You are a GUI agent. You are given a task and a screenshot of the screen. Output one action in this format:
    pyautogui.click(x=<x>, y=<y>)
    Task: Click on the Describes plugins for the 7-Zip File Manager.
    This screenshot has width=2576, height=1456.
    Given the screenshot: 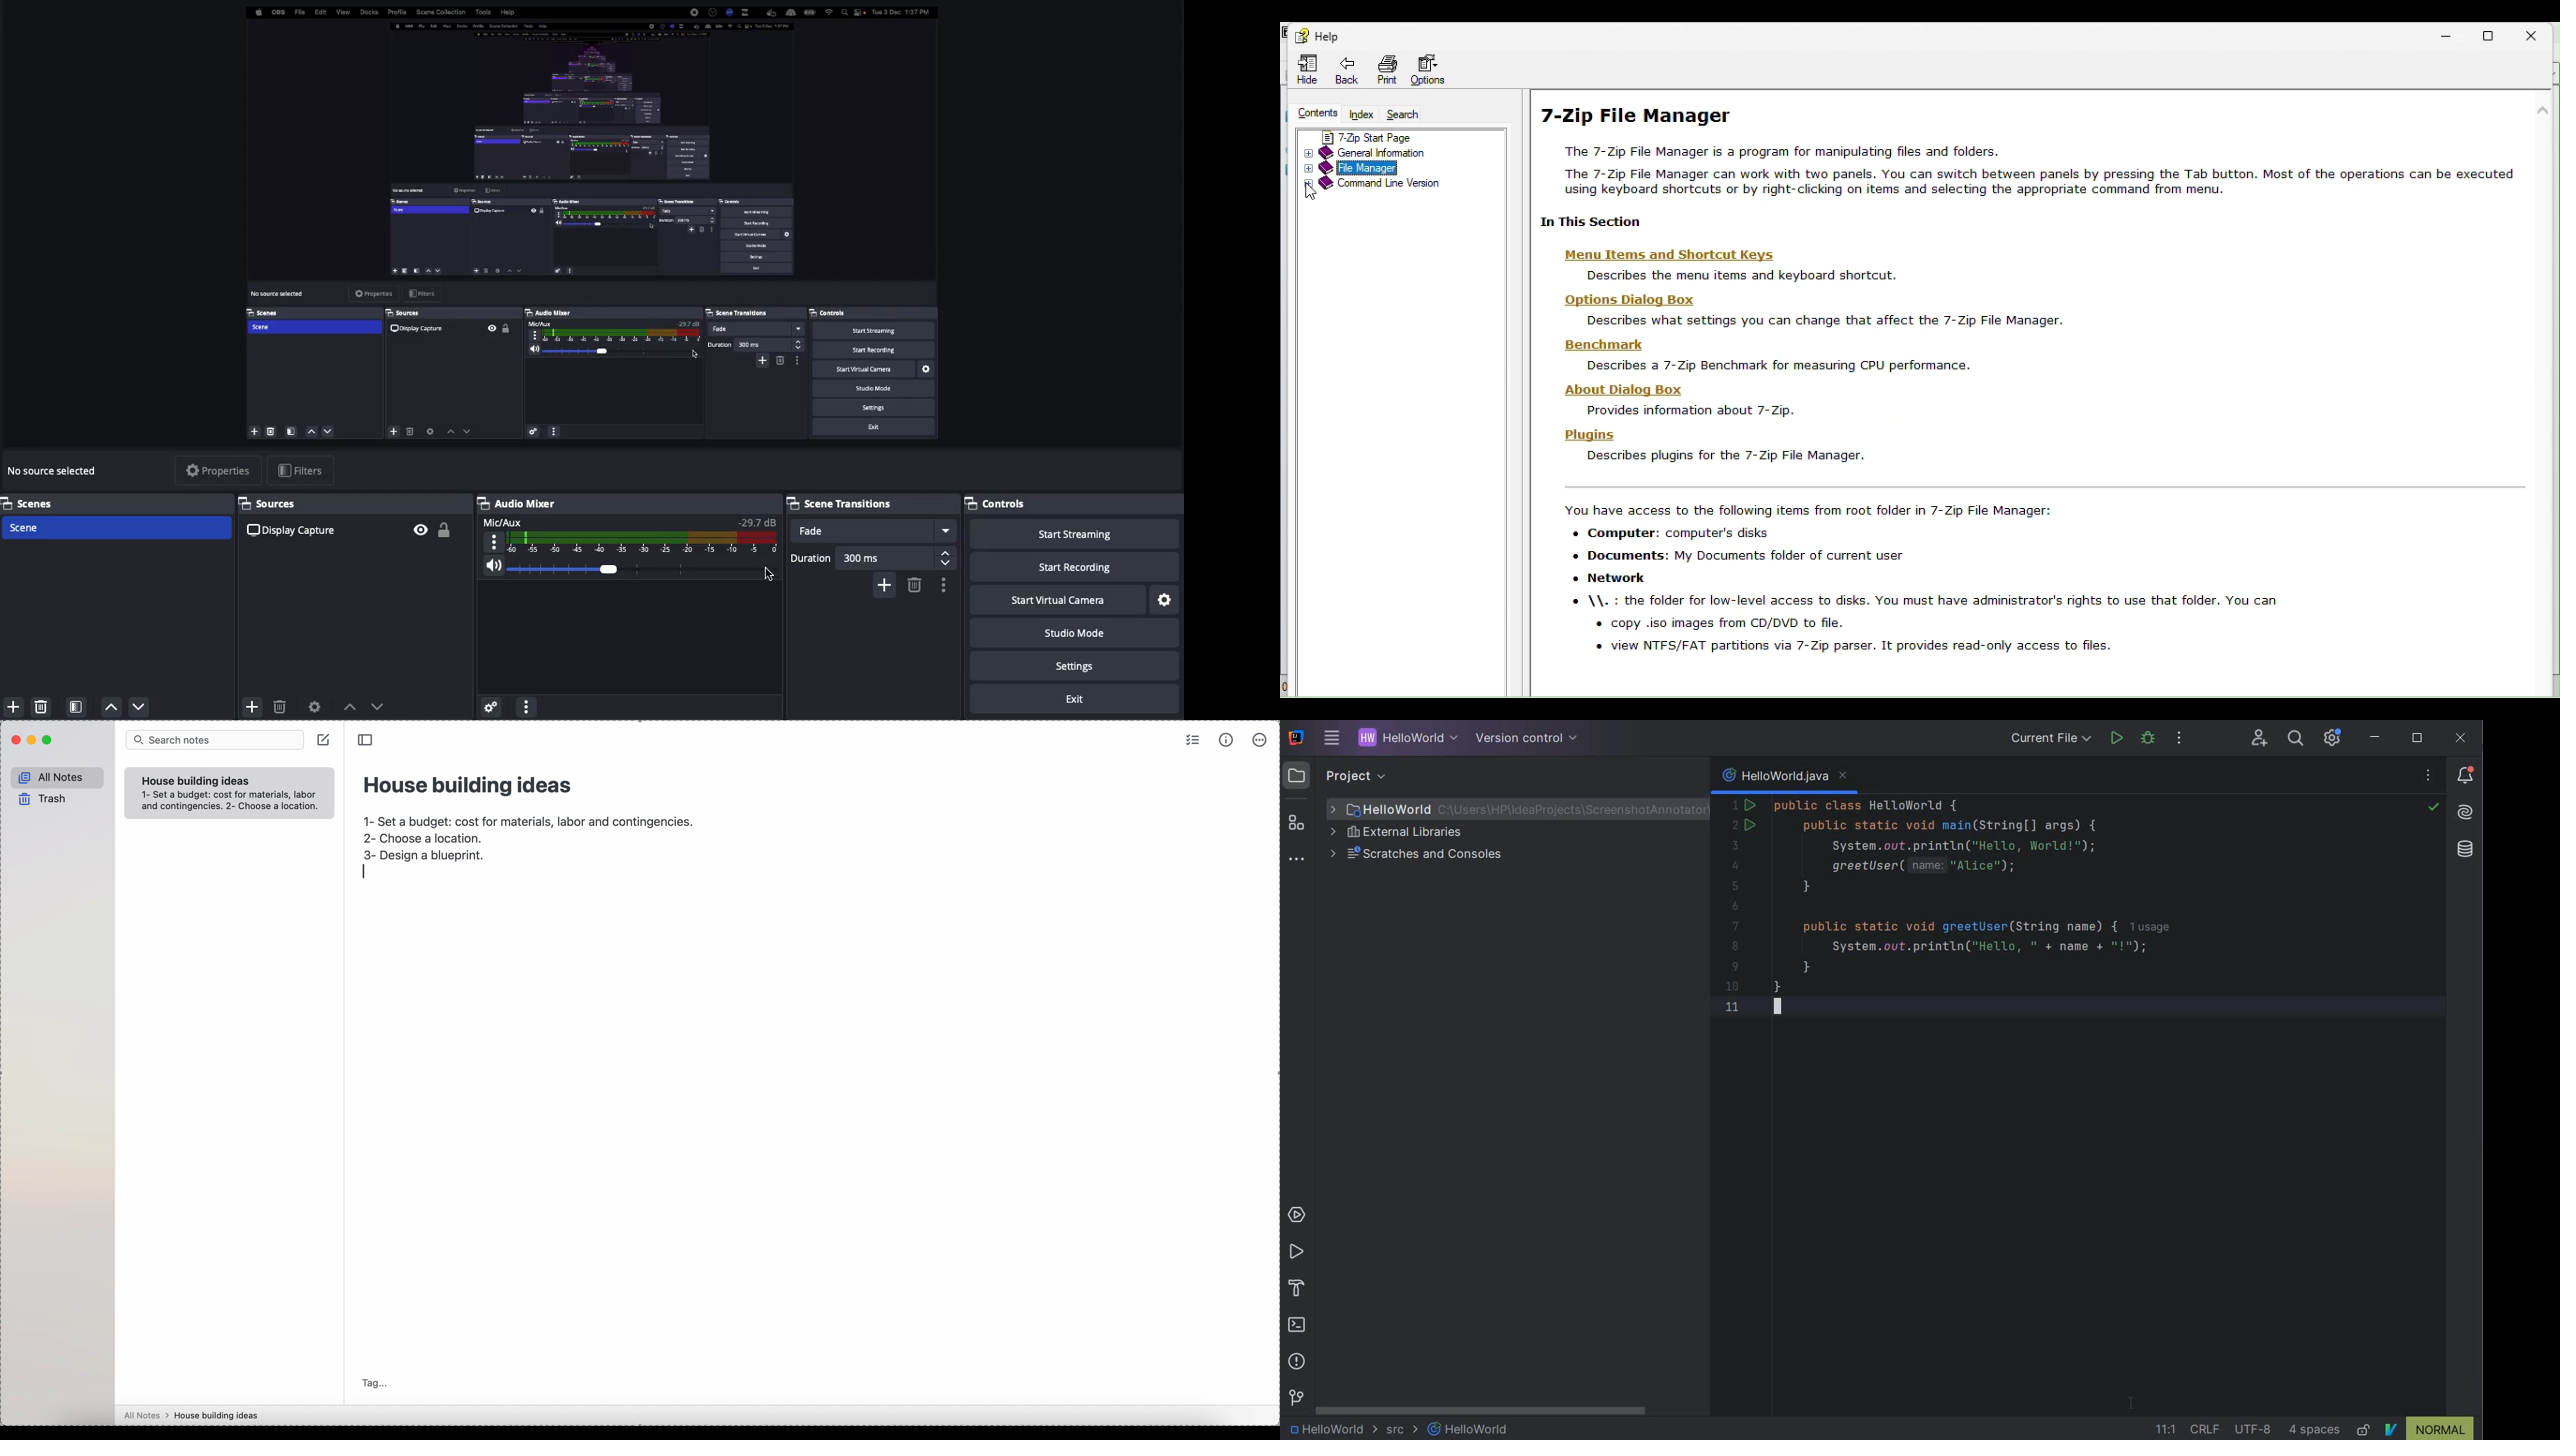 What is the action you would take?
    pyautogui.click(x=1716, y=456)
    